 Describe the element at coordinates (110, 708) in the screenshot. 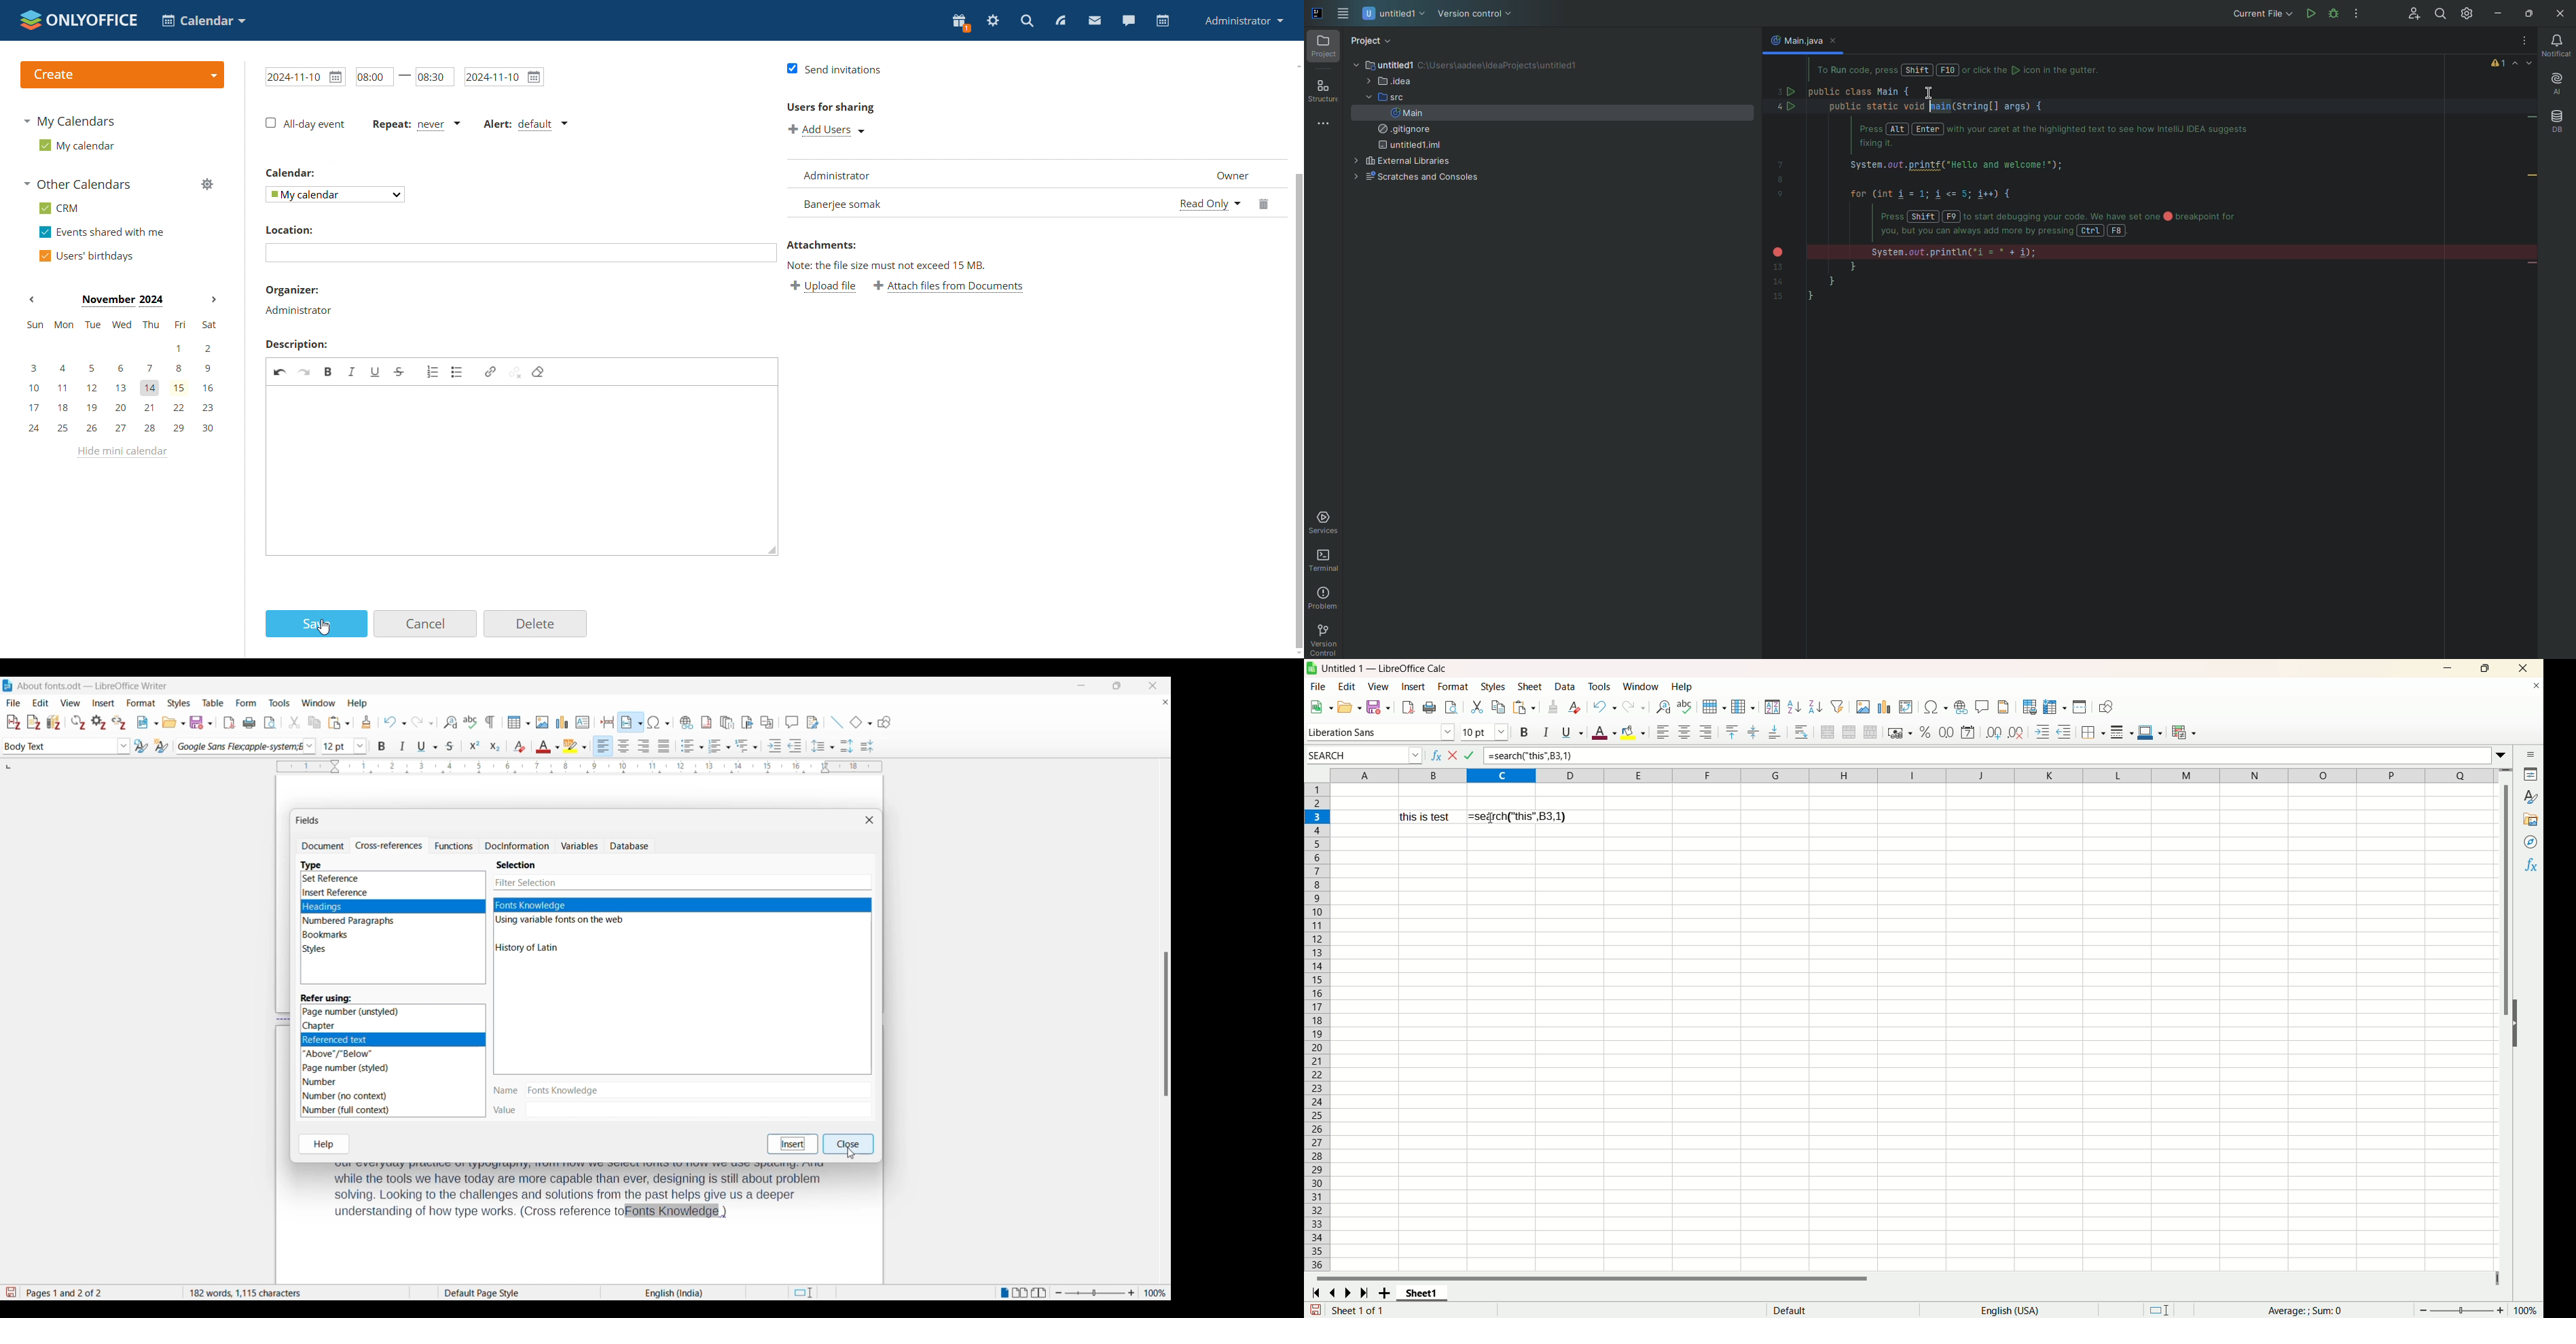

I see `Cursor clicking on insert menu` at that location.